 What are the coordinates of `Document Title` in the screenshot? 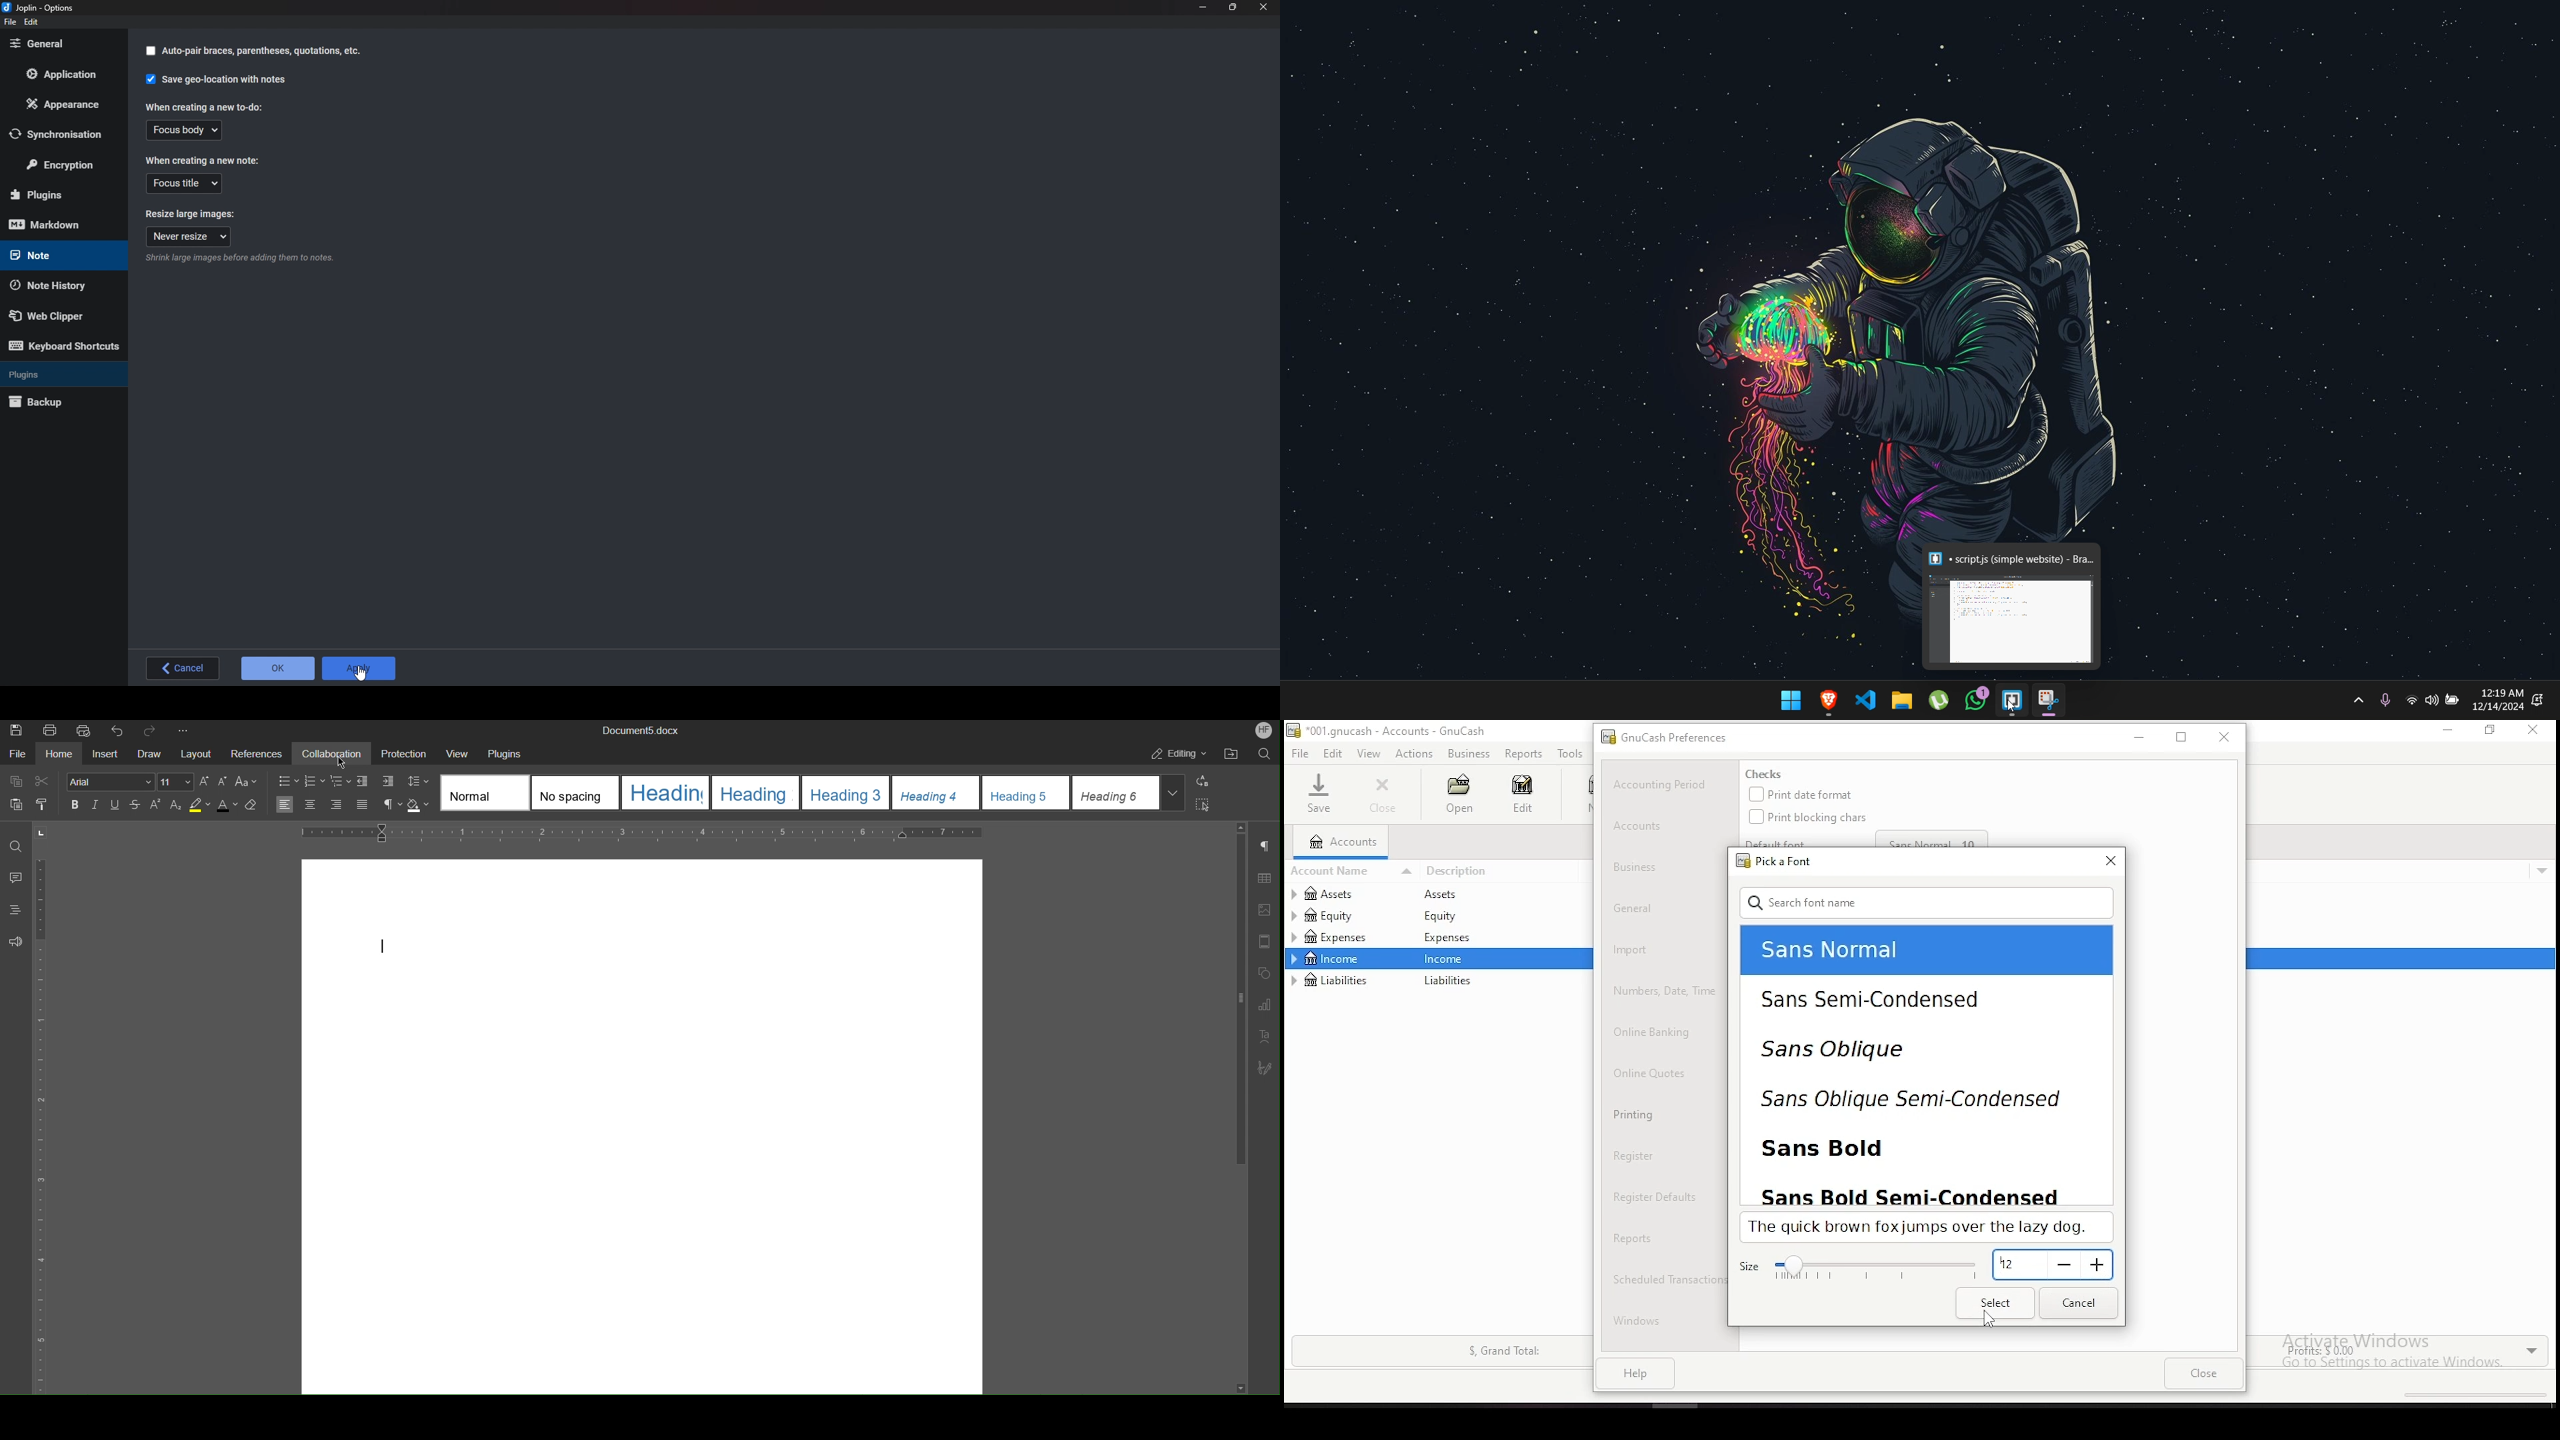 It's located at (639, 731).